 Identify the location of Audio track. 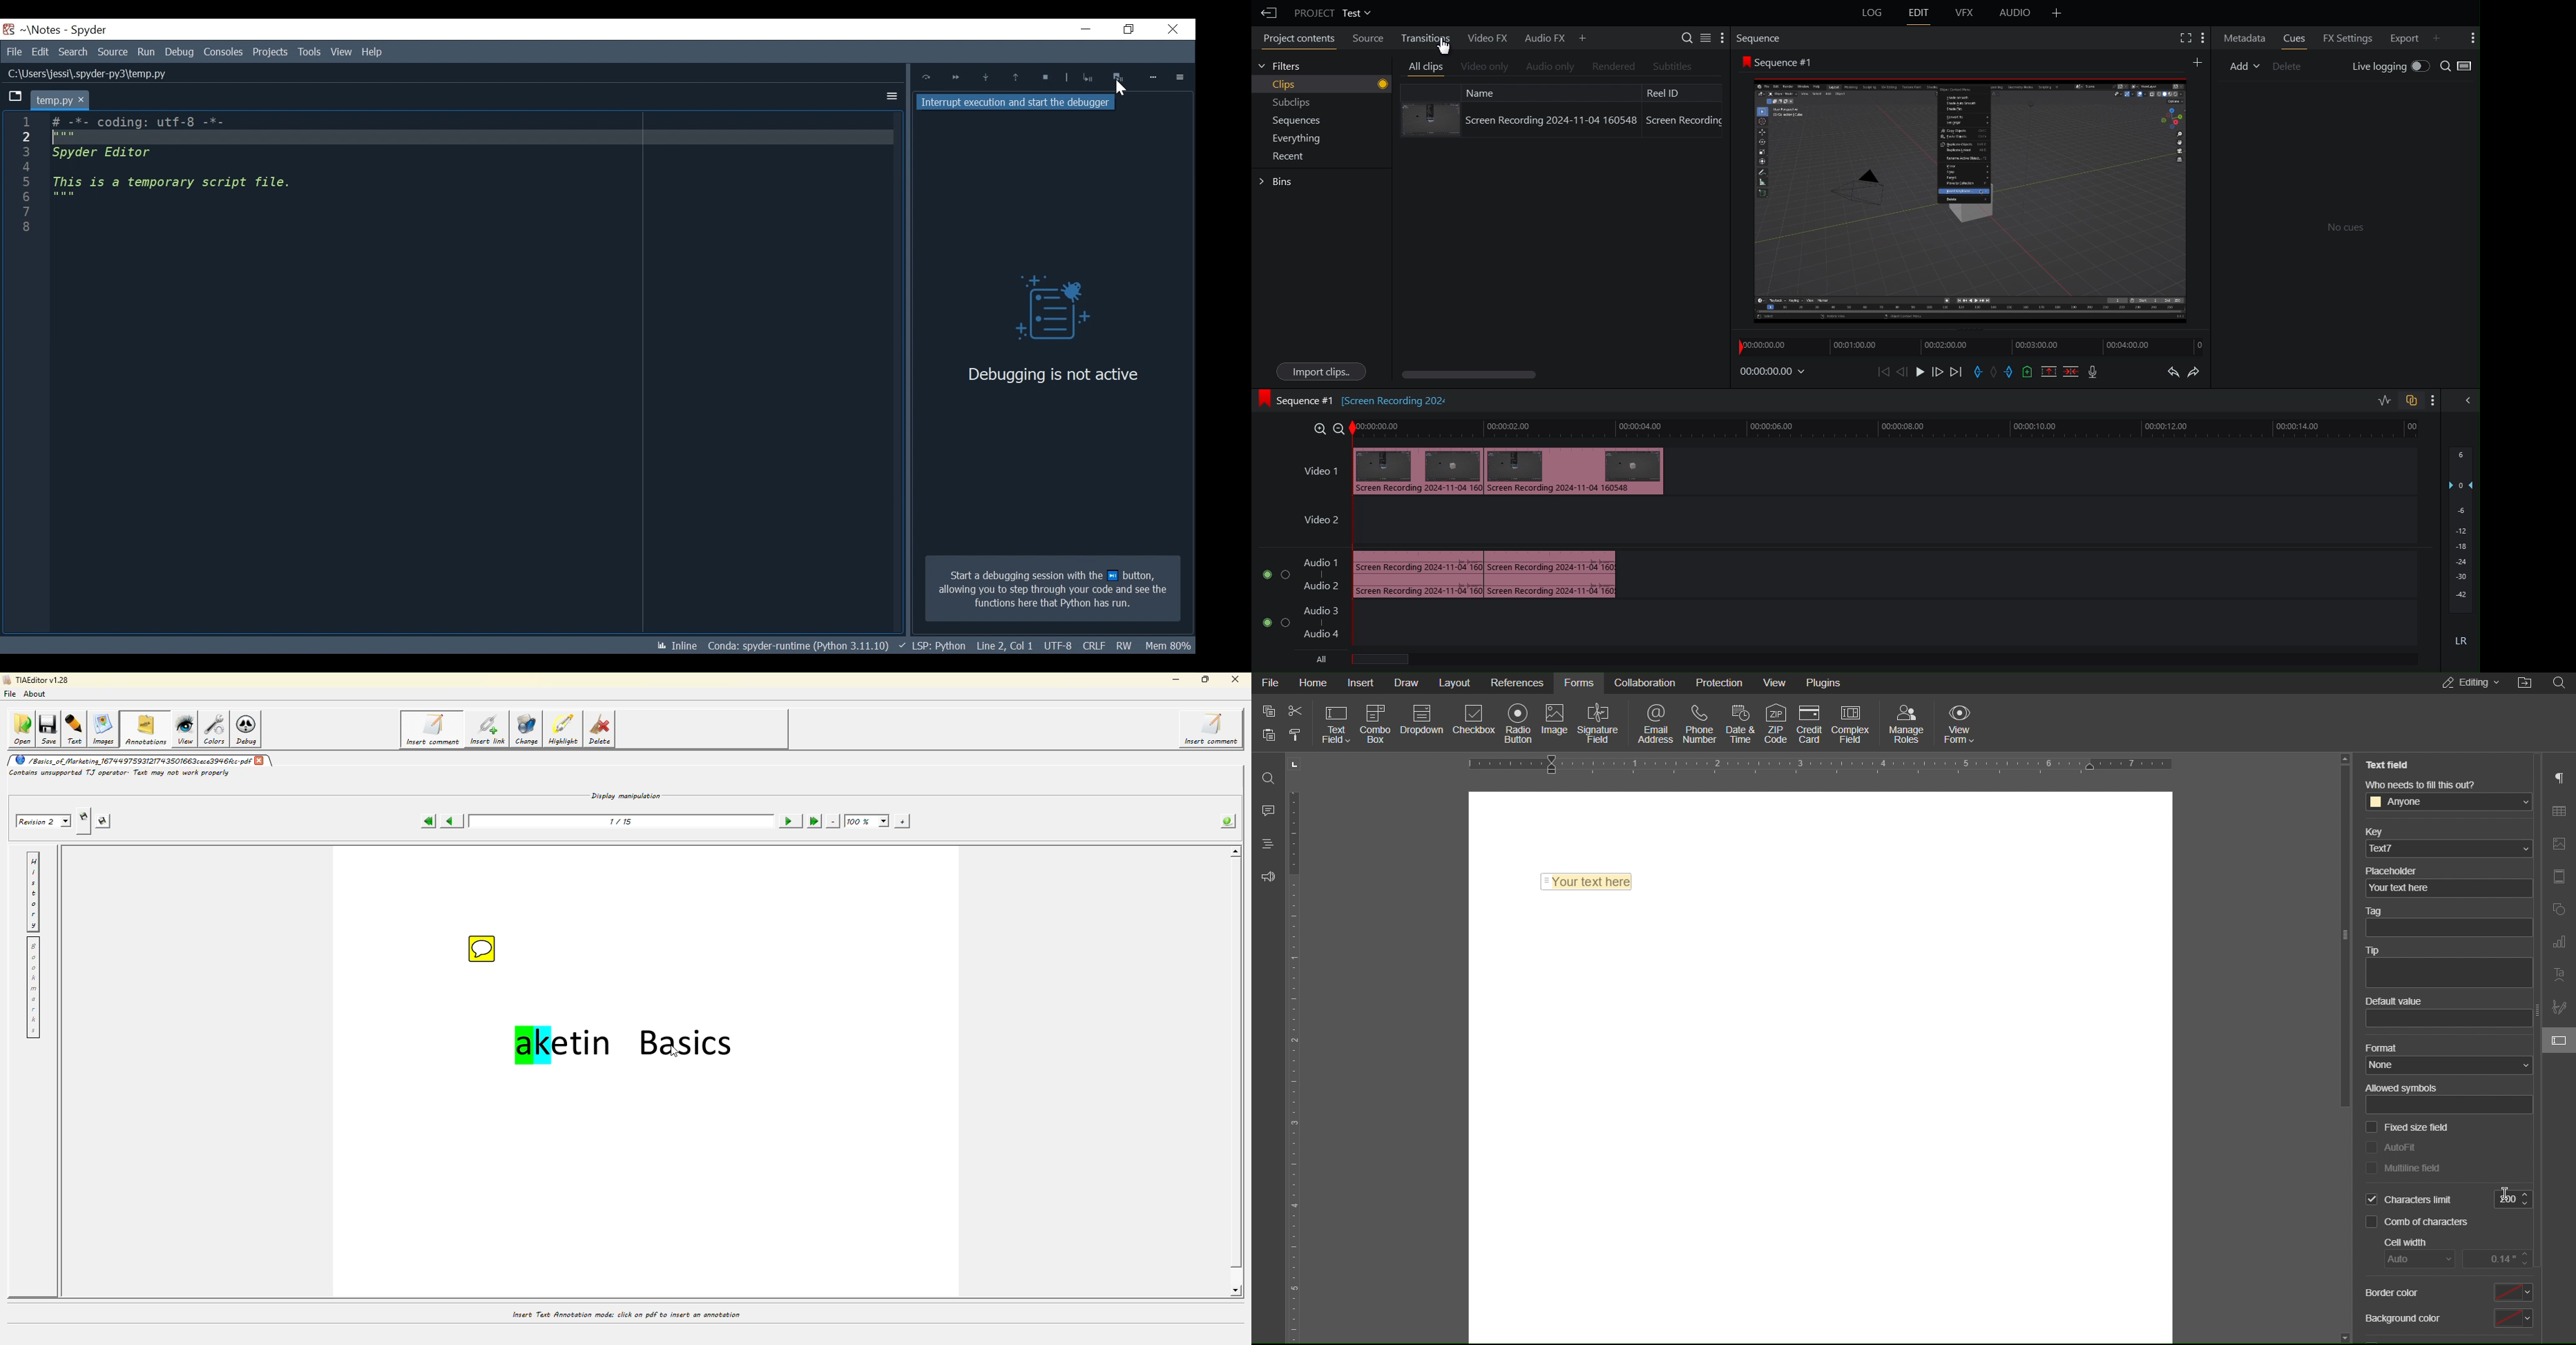
(1486, 572).